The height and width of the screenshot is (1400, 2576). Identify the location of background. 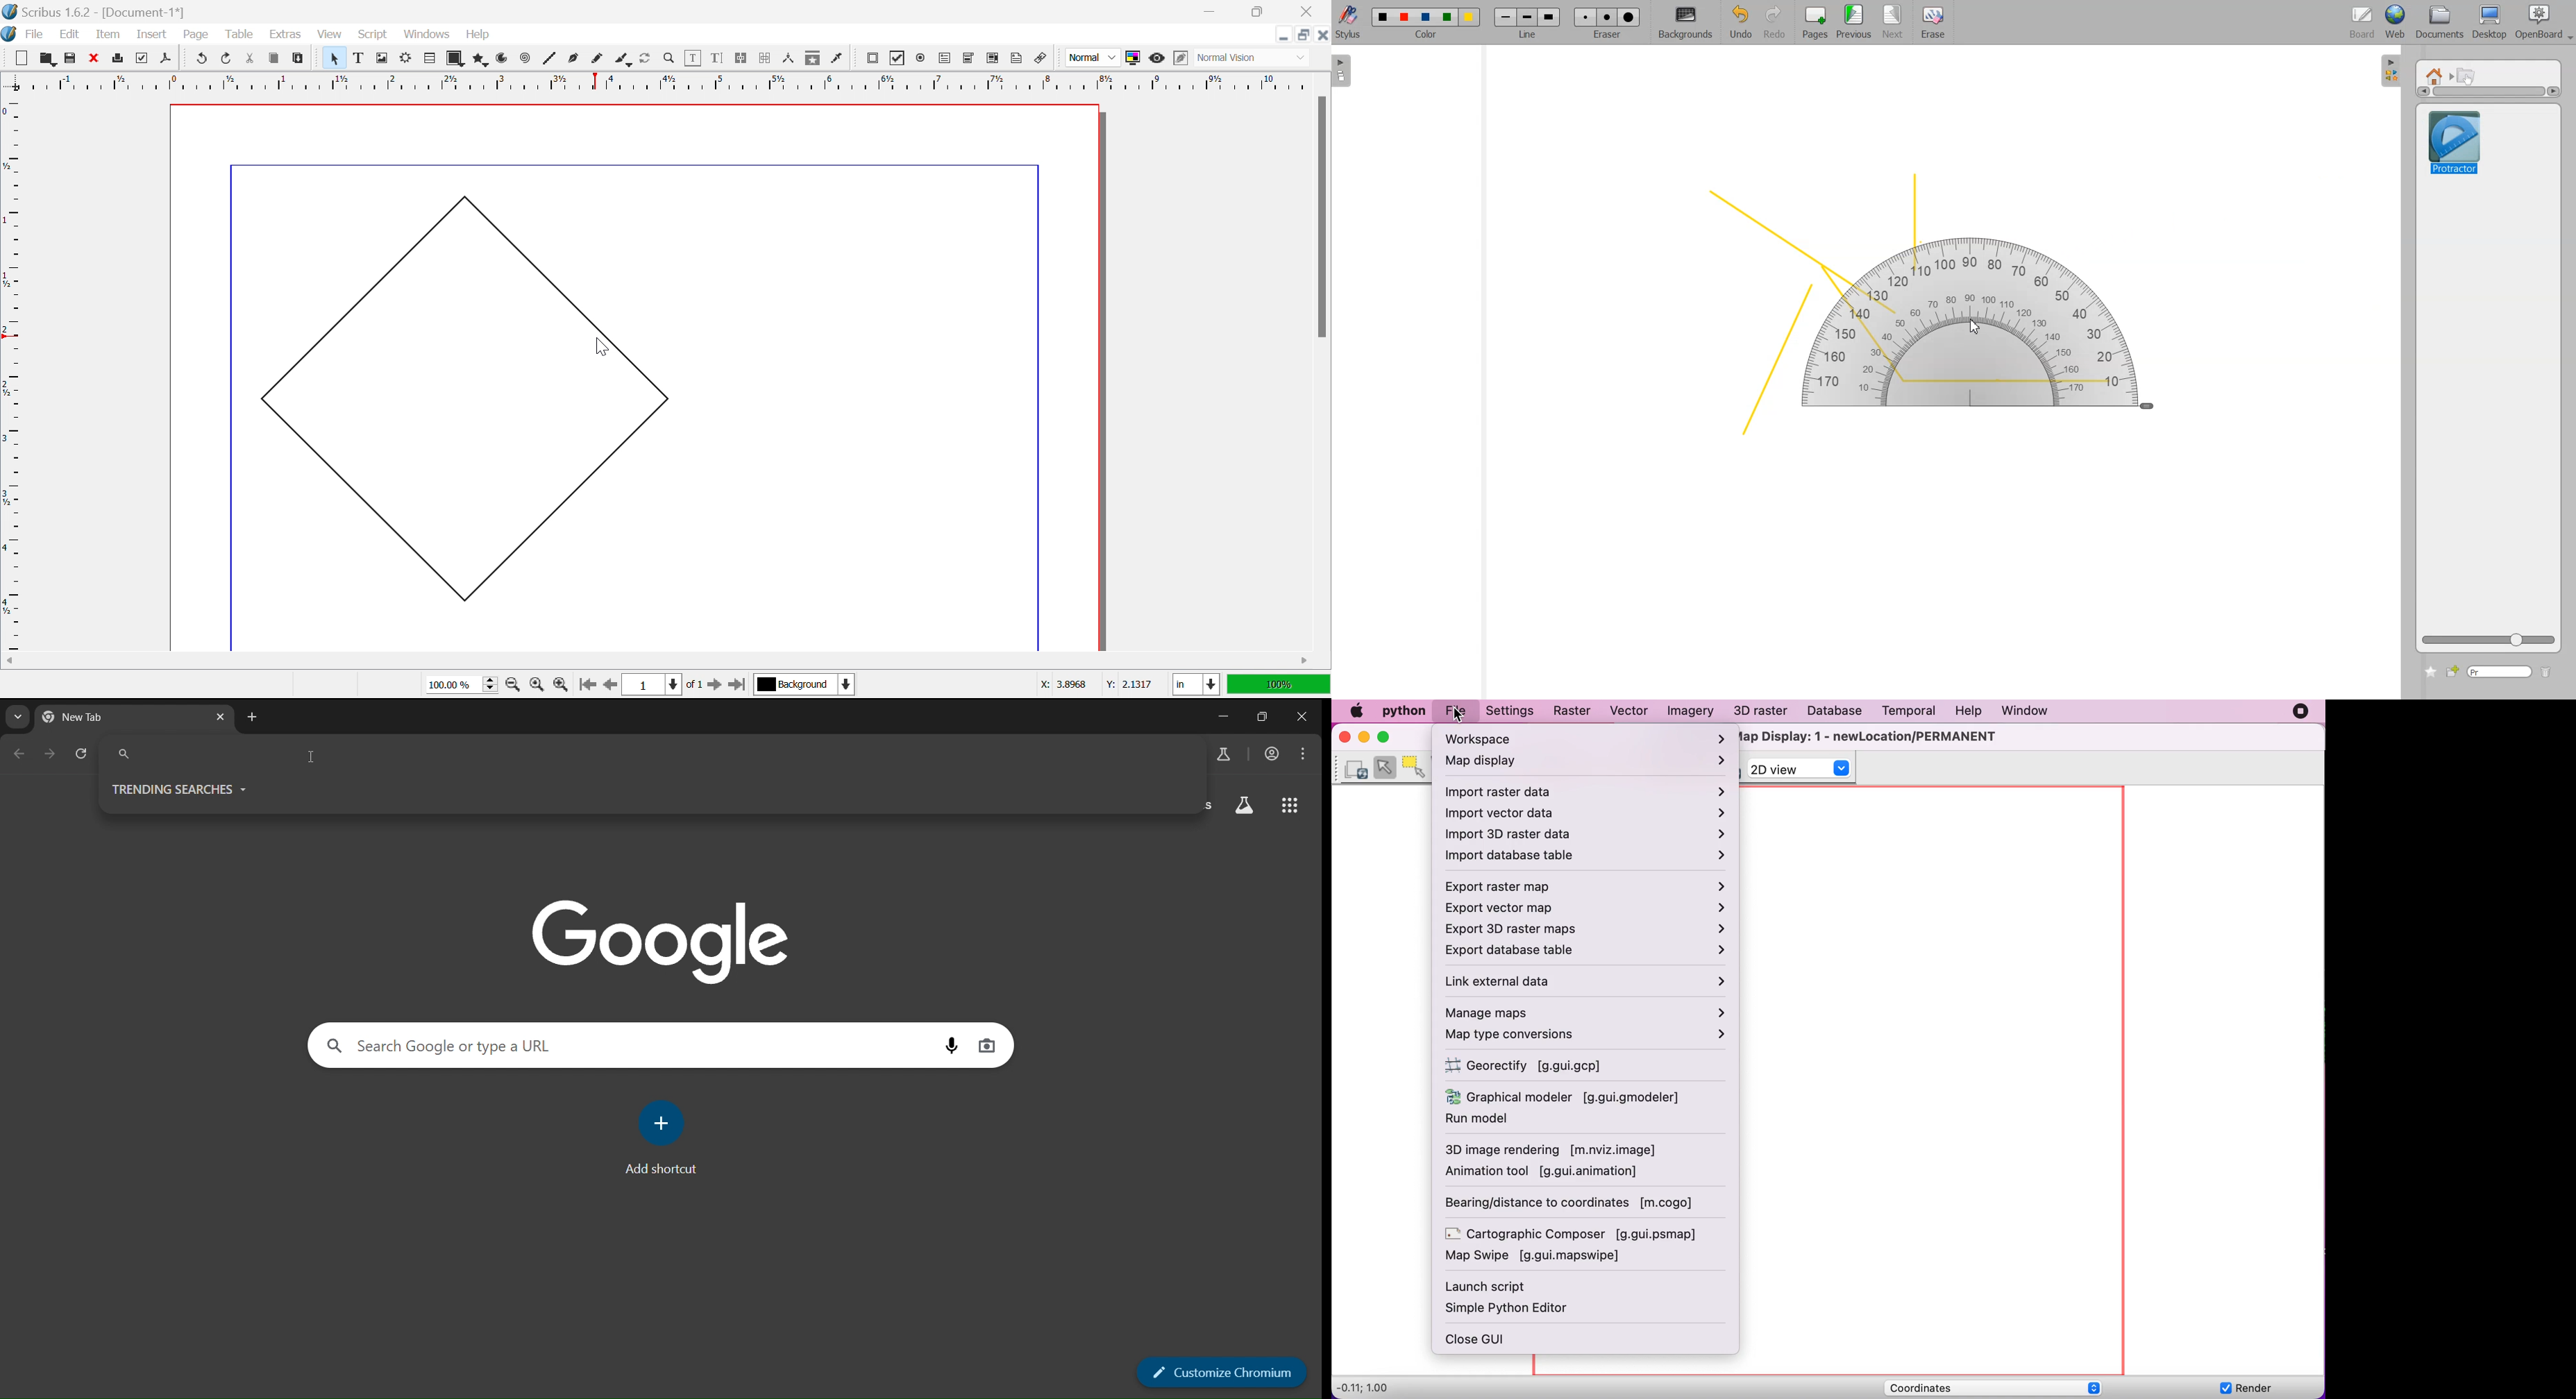
(806, 684).